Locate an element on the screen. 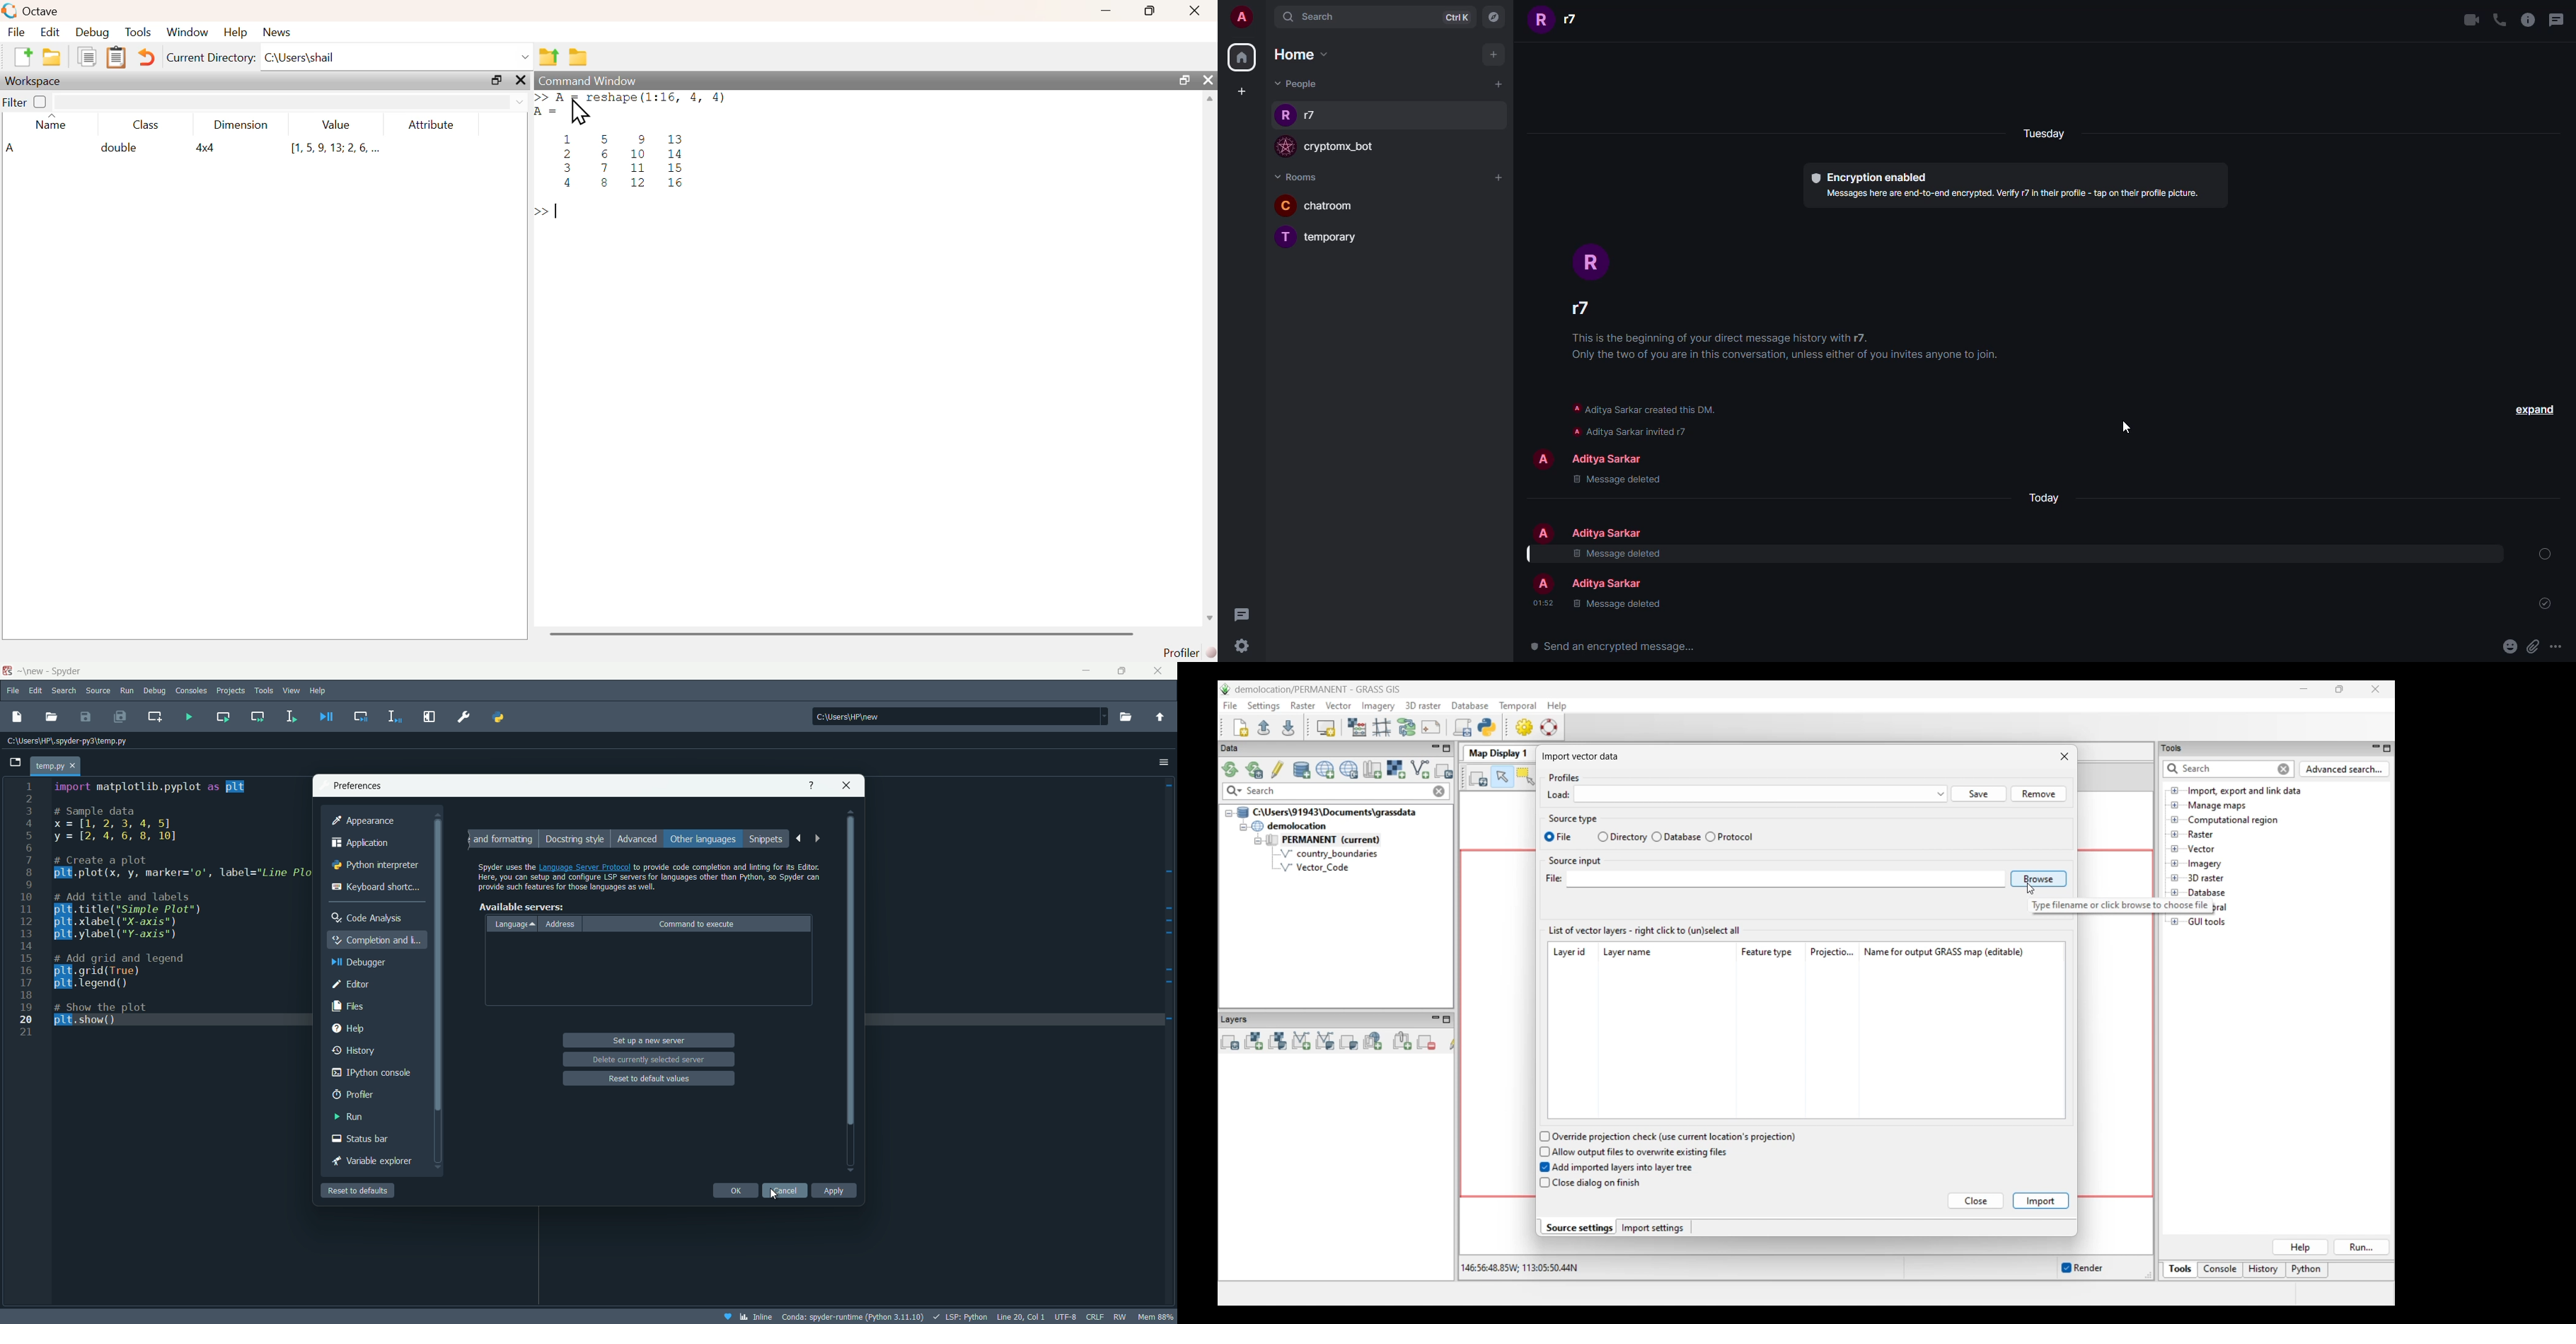  back is located at coordinates (798, 839).